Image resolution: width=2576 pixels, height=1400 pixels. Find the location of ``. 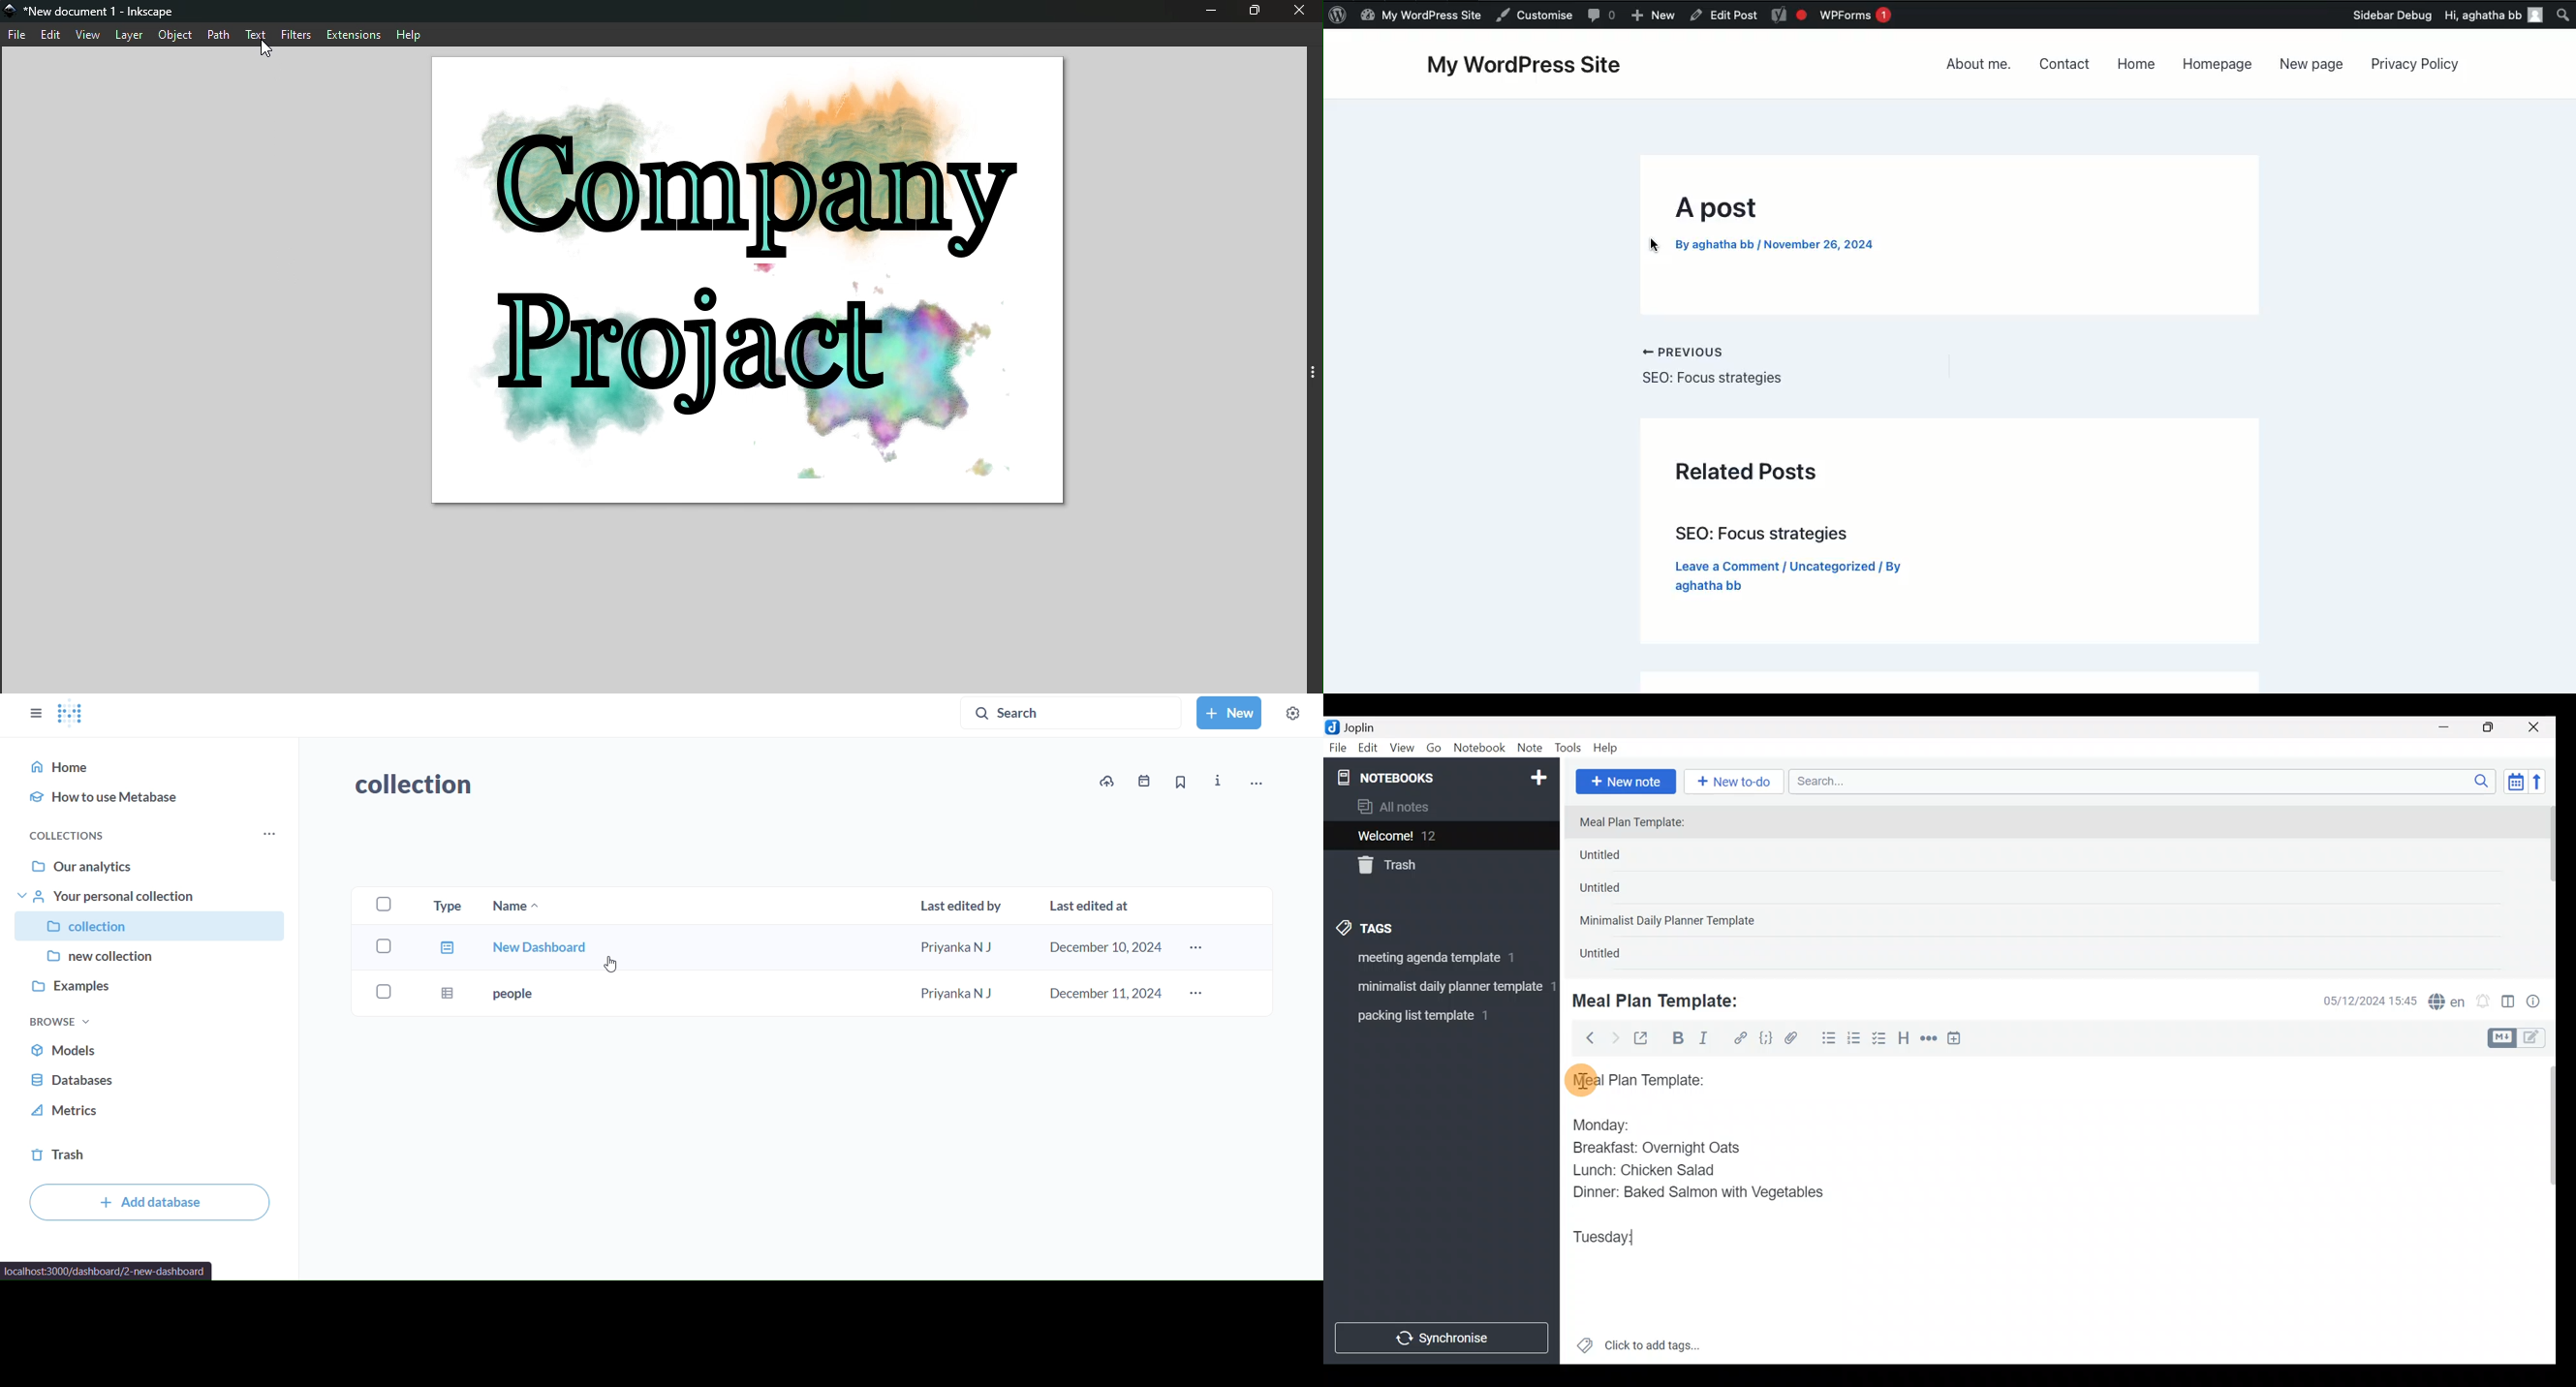

 is located at coordinates (2393, 17).